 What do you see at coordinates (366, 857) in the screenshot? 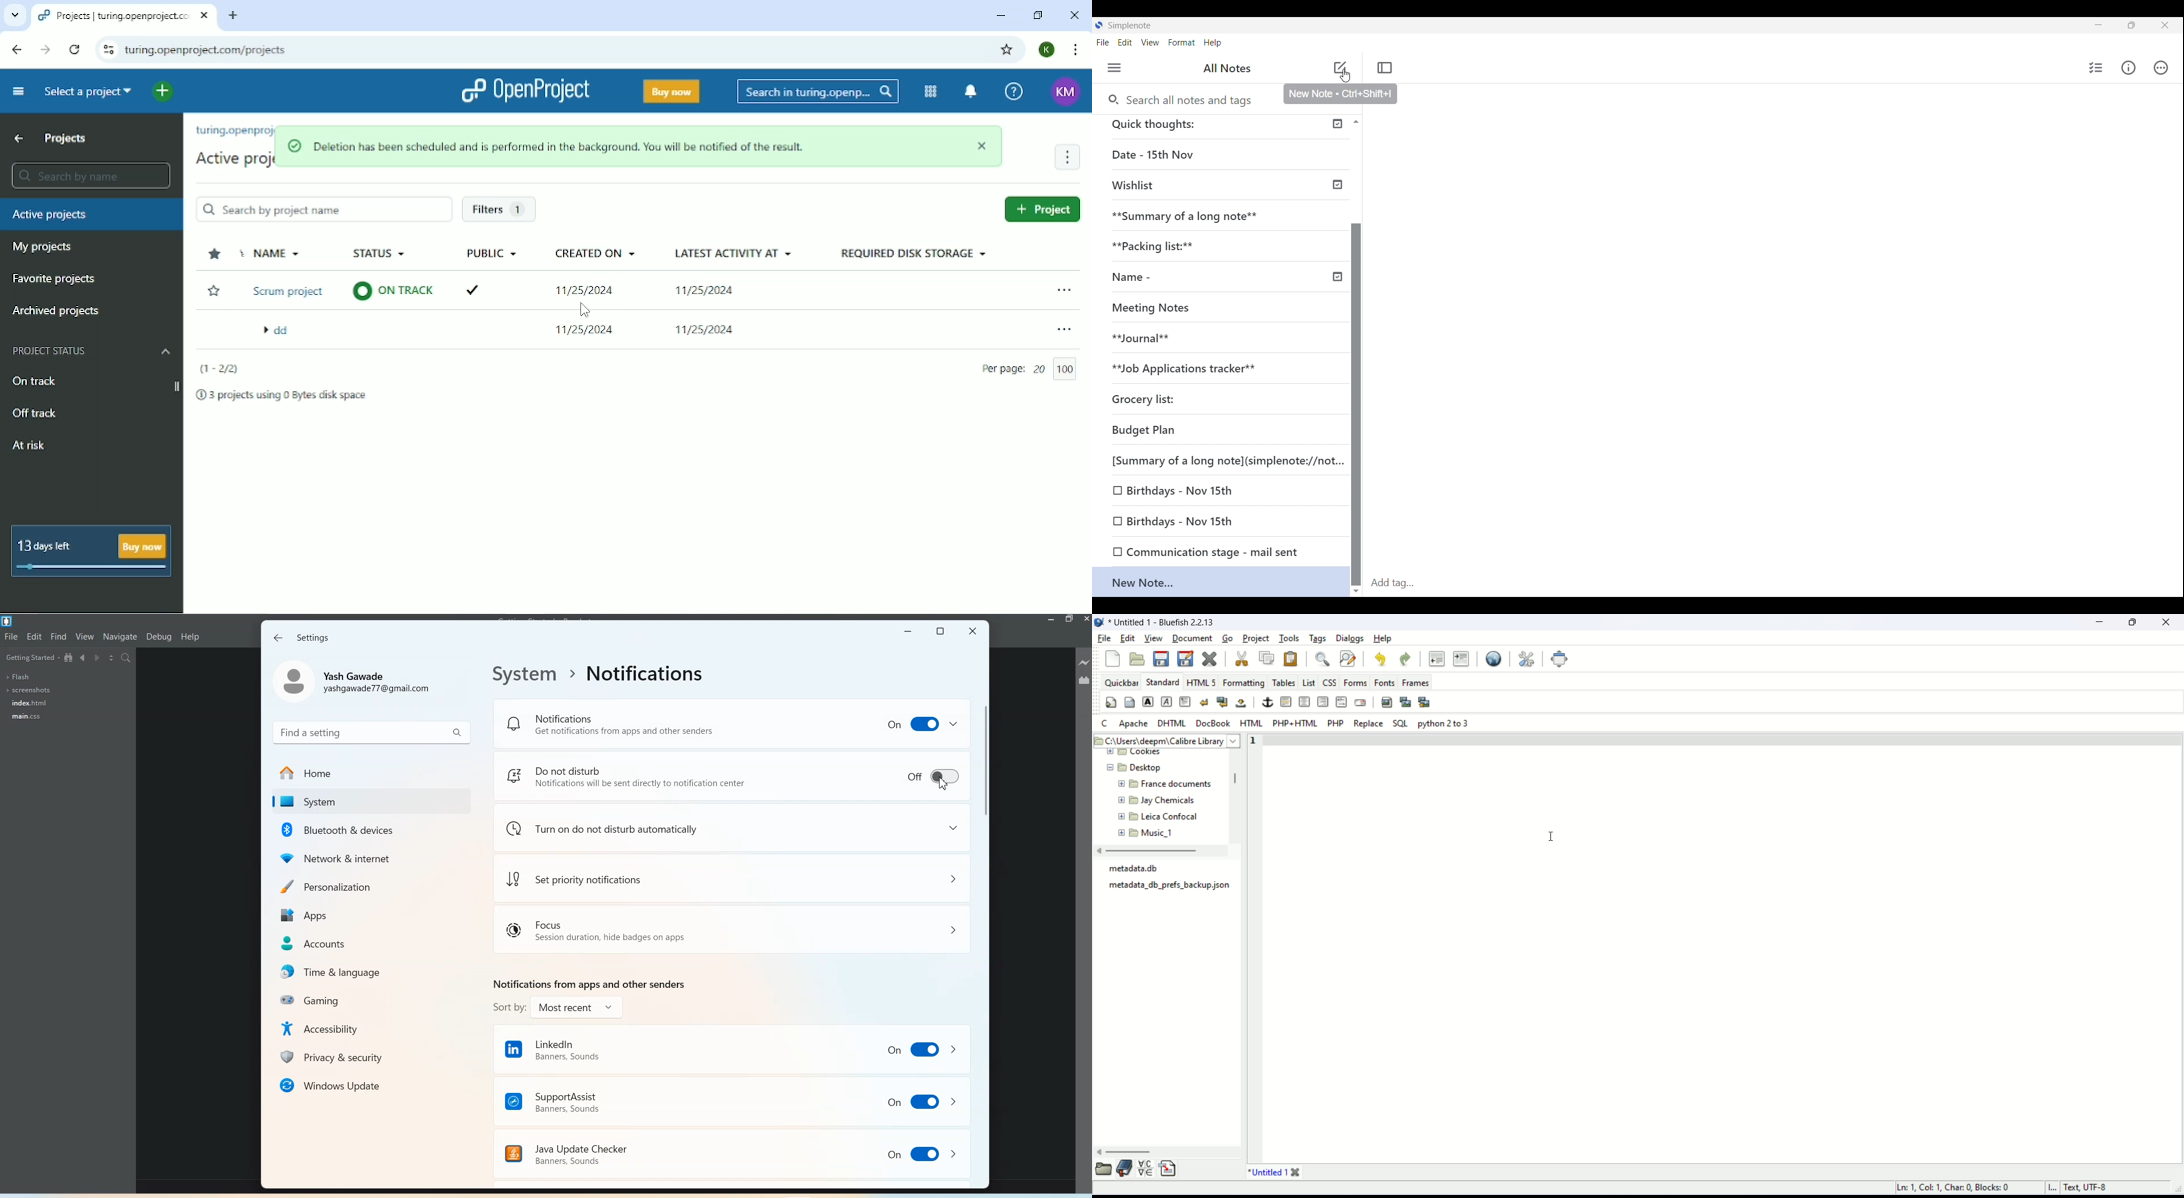
I see `Network & internet` at bounding box center [366, 857].